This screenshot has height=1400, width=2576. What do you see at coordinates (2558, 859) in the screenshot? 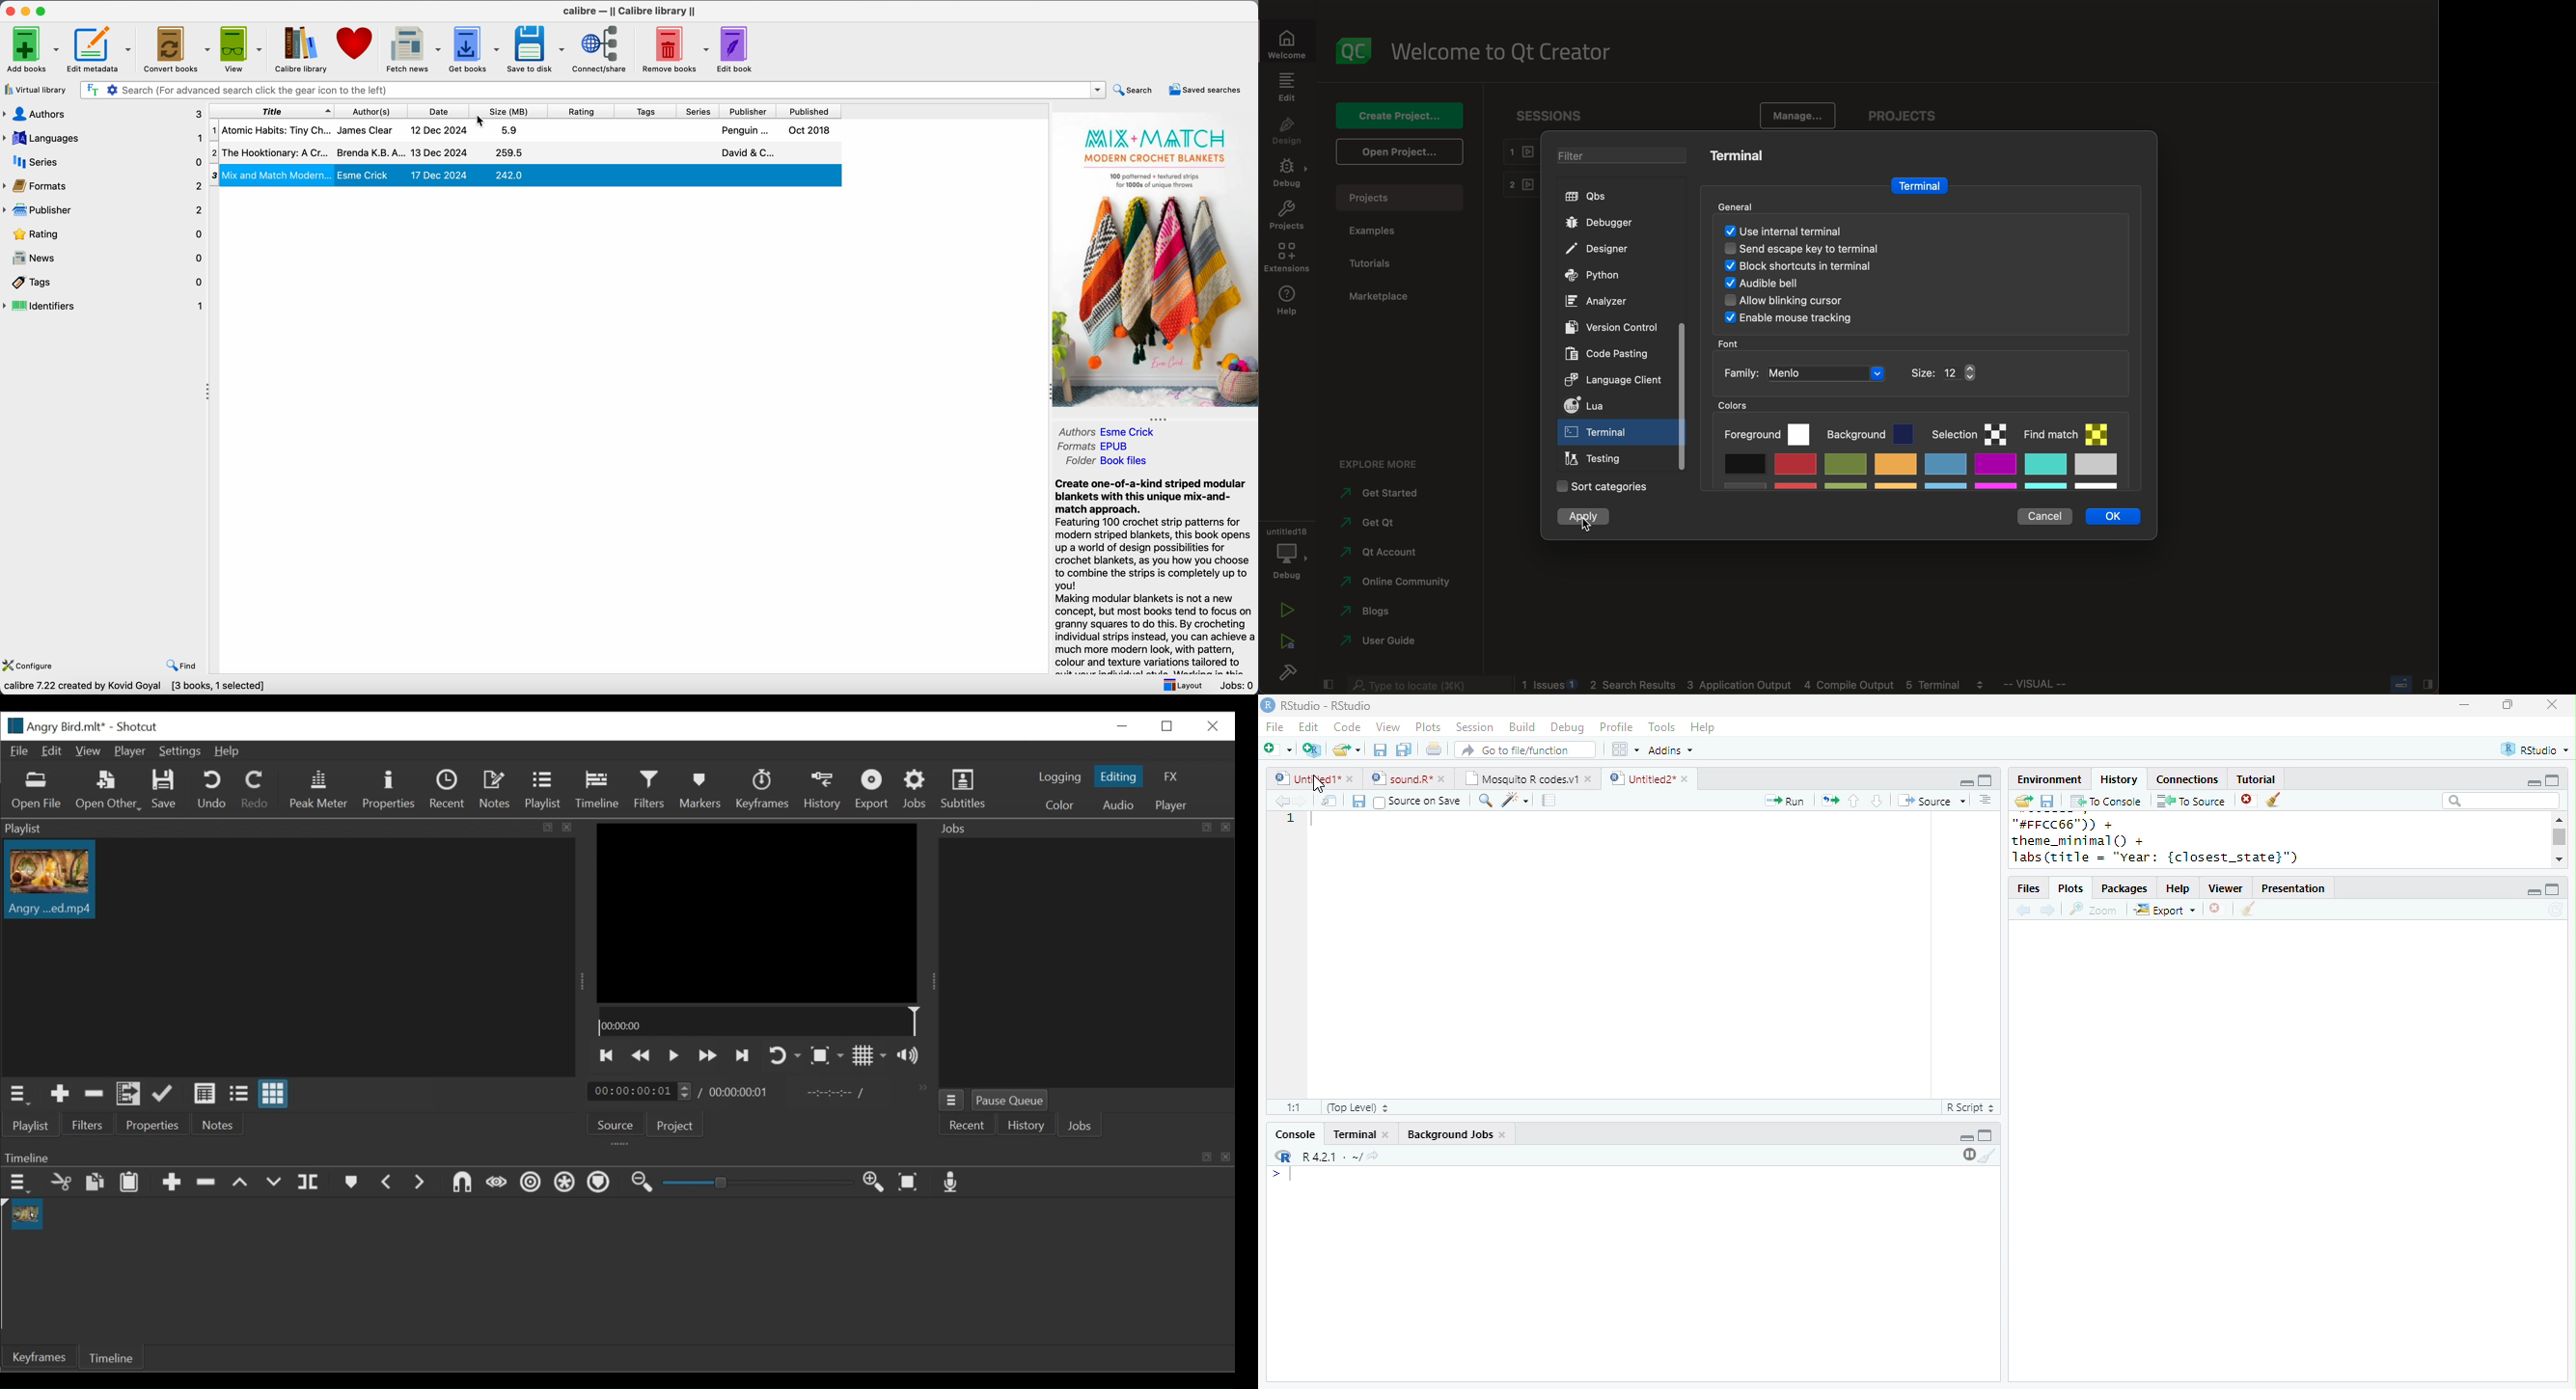
I see `scroll down` at bounding box center [2558, 859].